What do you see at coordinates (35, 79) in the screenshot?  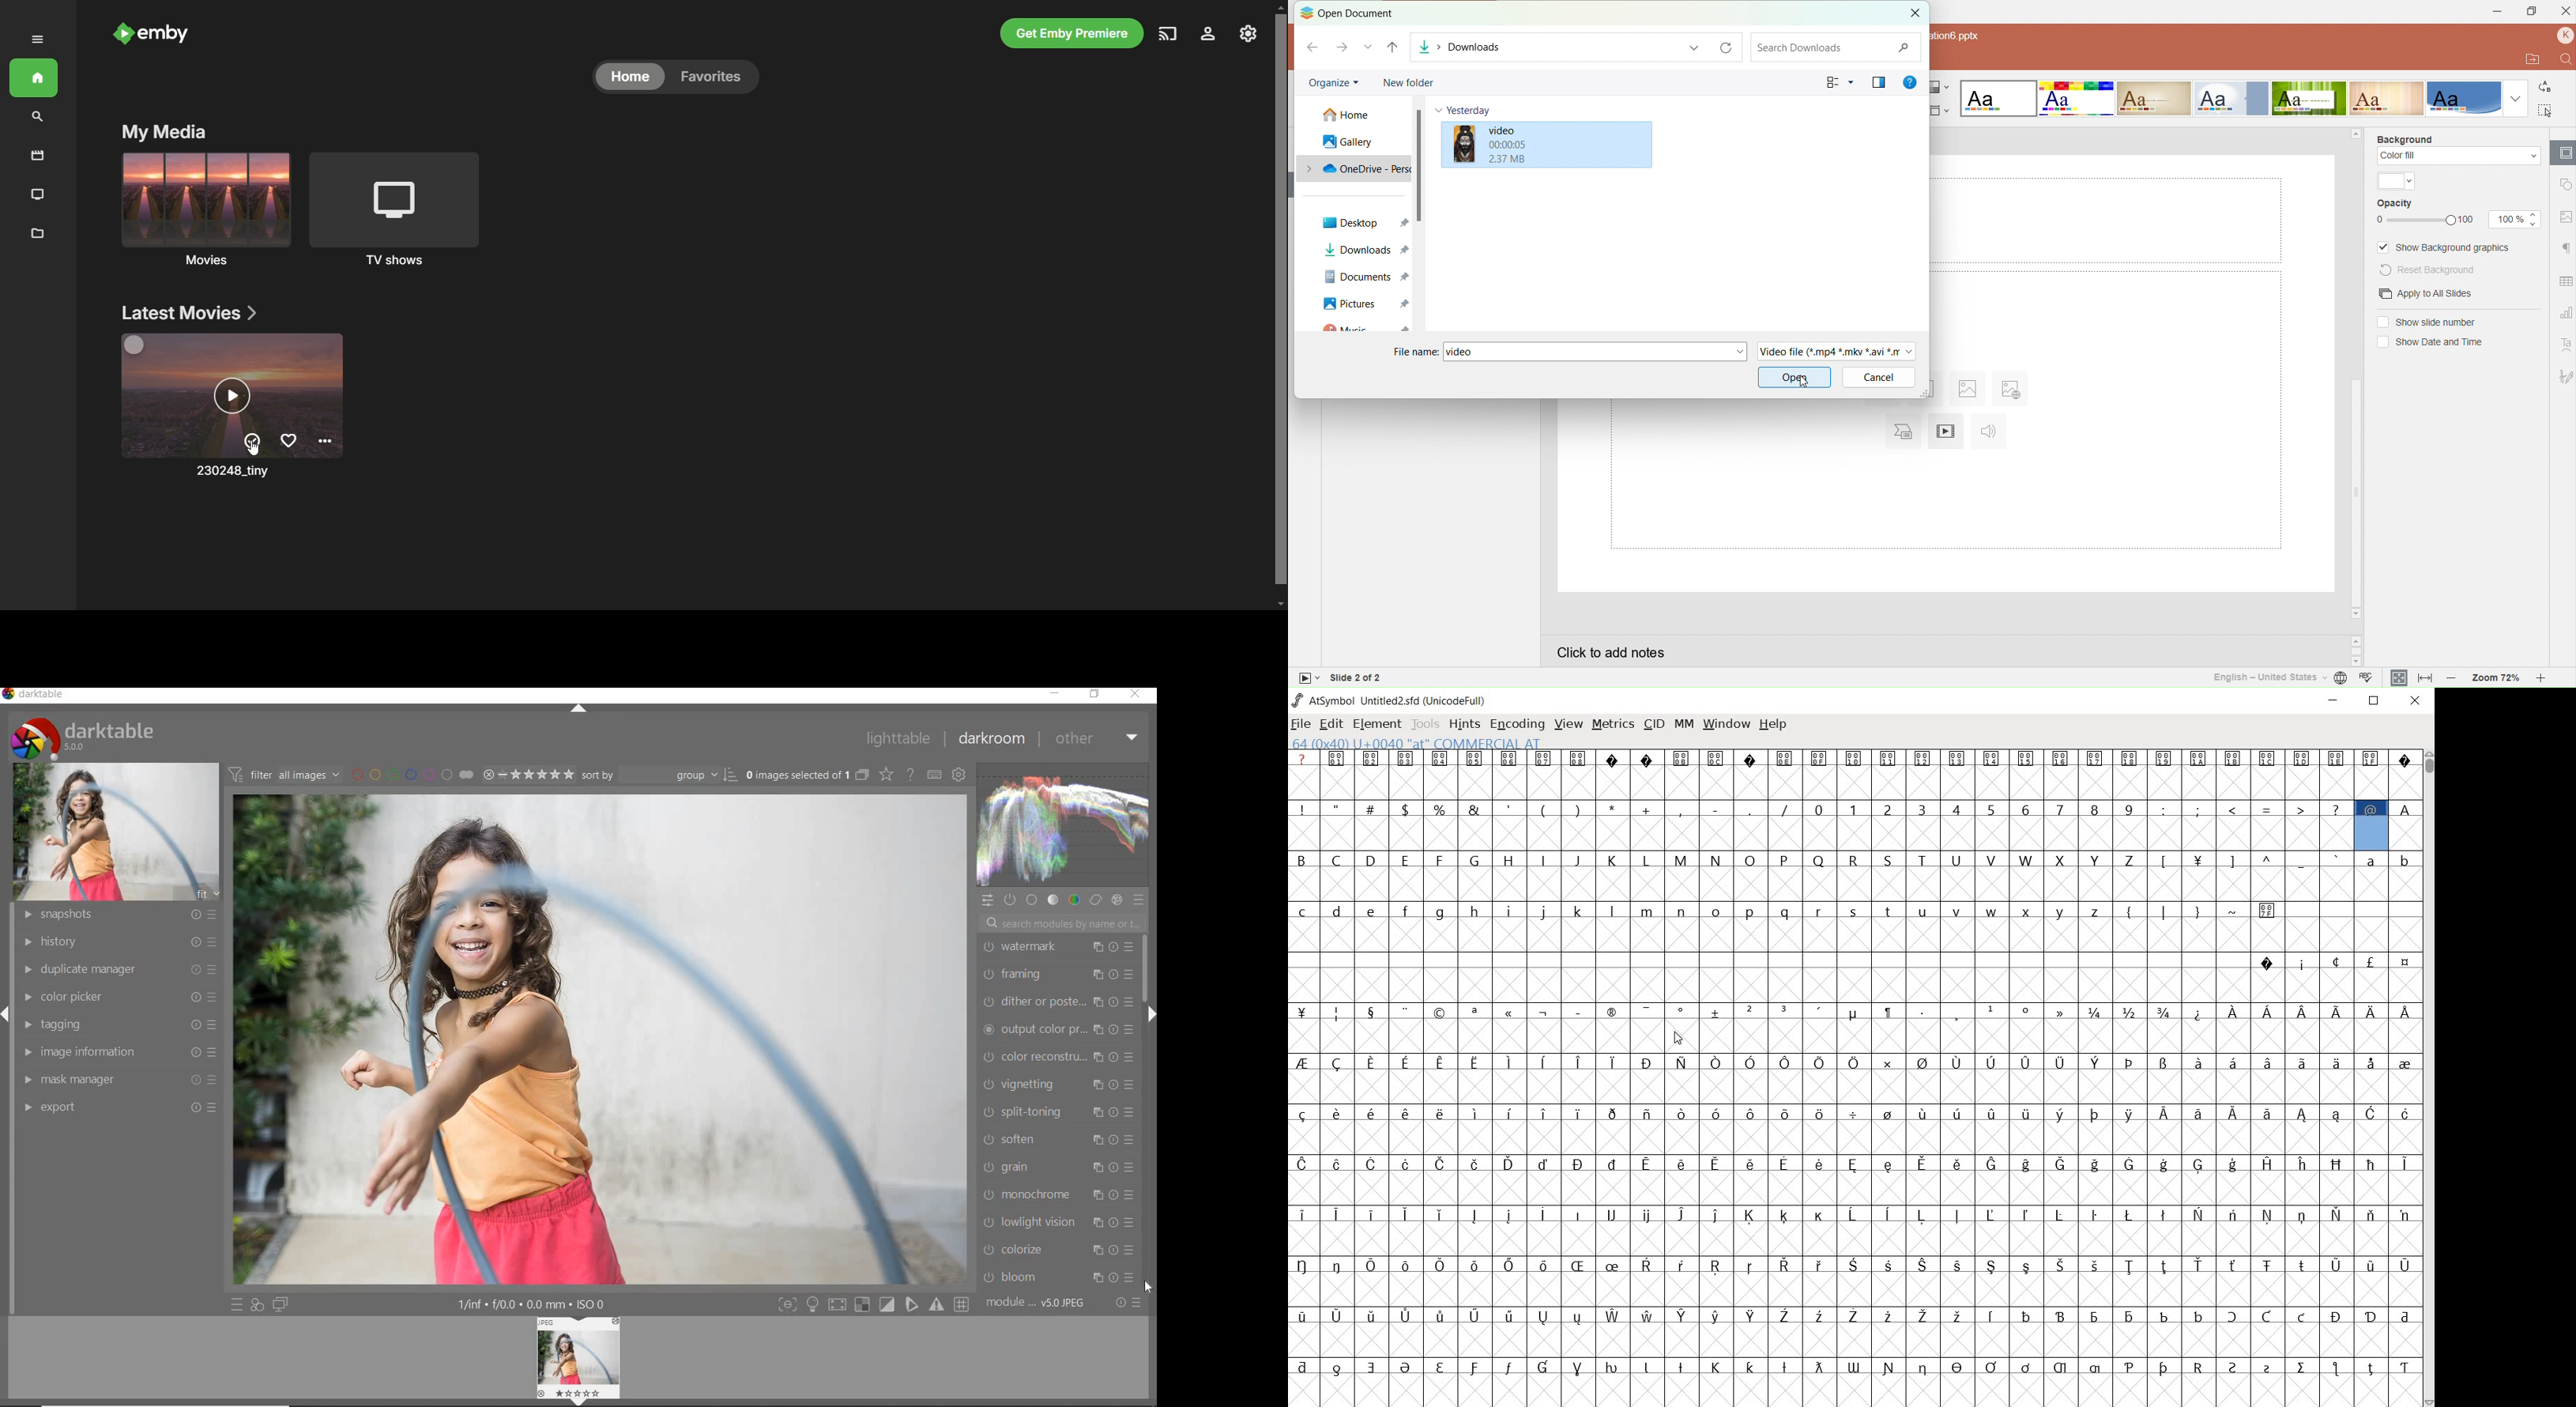 I see `home` at bounding box center [35, 79].